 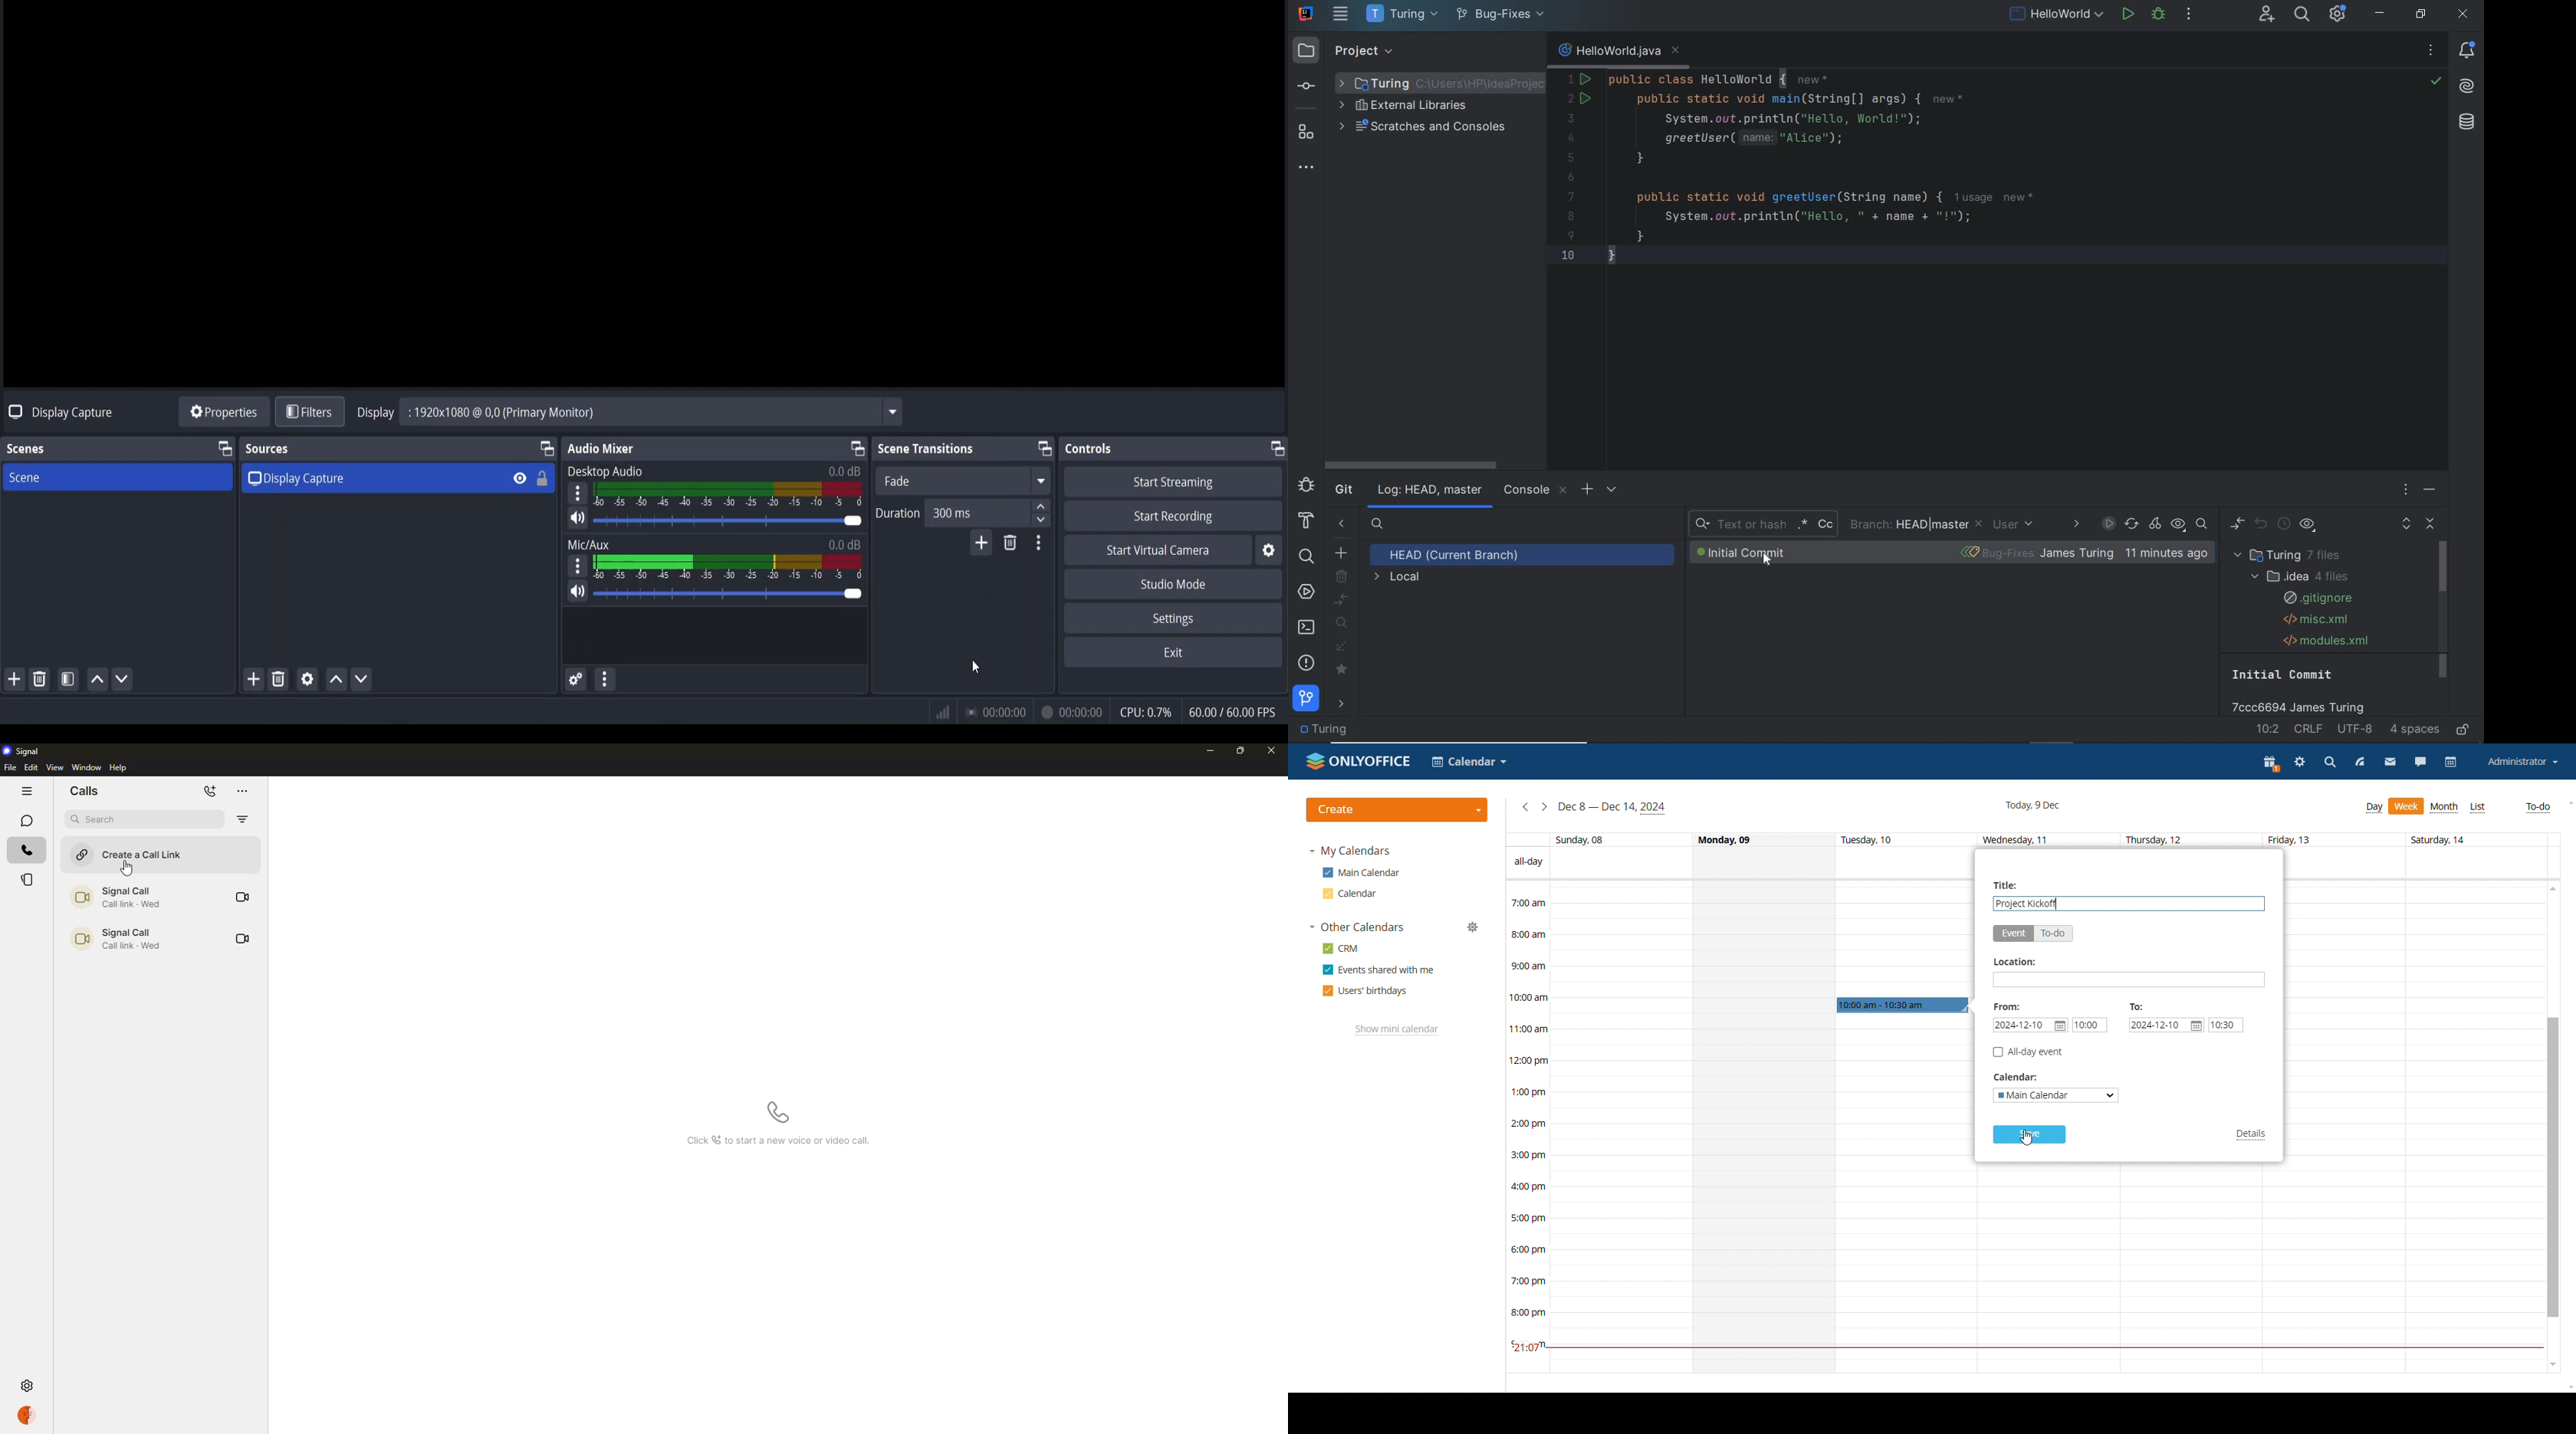 What do you see at coordinates (126, 939) in the screenshot?
I see `call link` at bounding box center [126, 939].